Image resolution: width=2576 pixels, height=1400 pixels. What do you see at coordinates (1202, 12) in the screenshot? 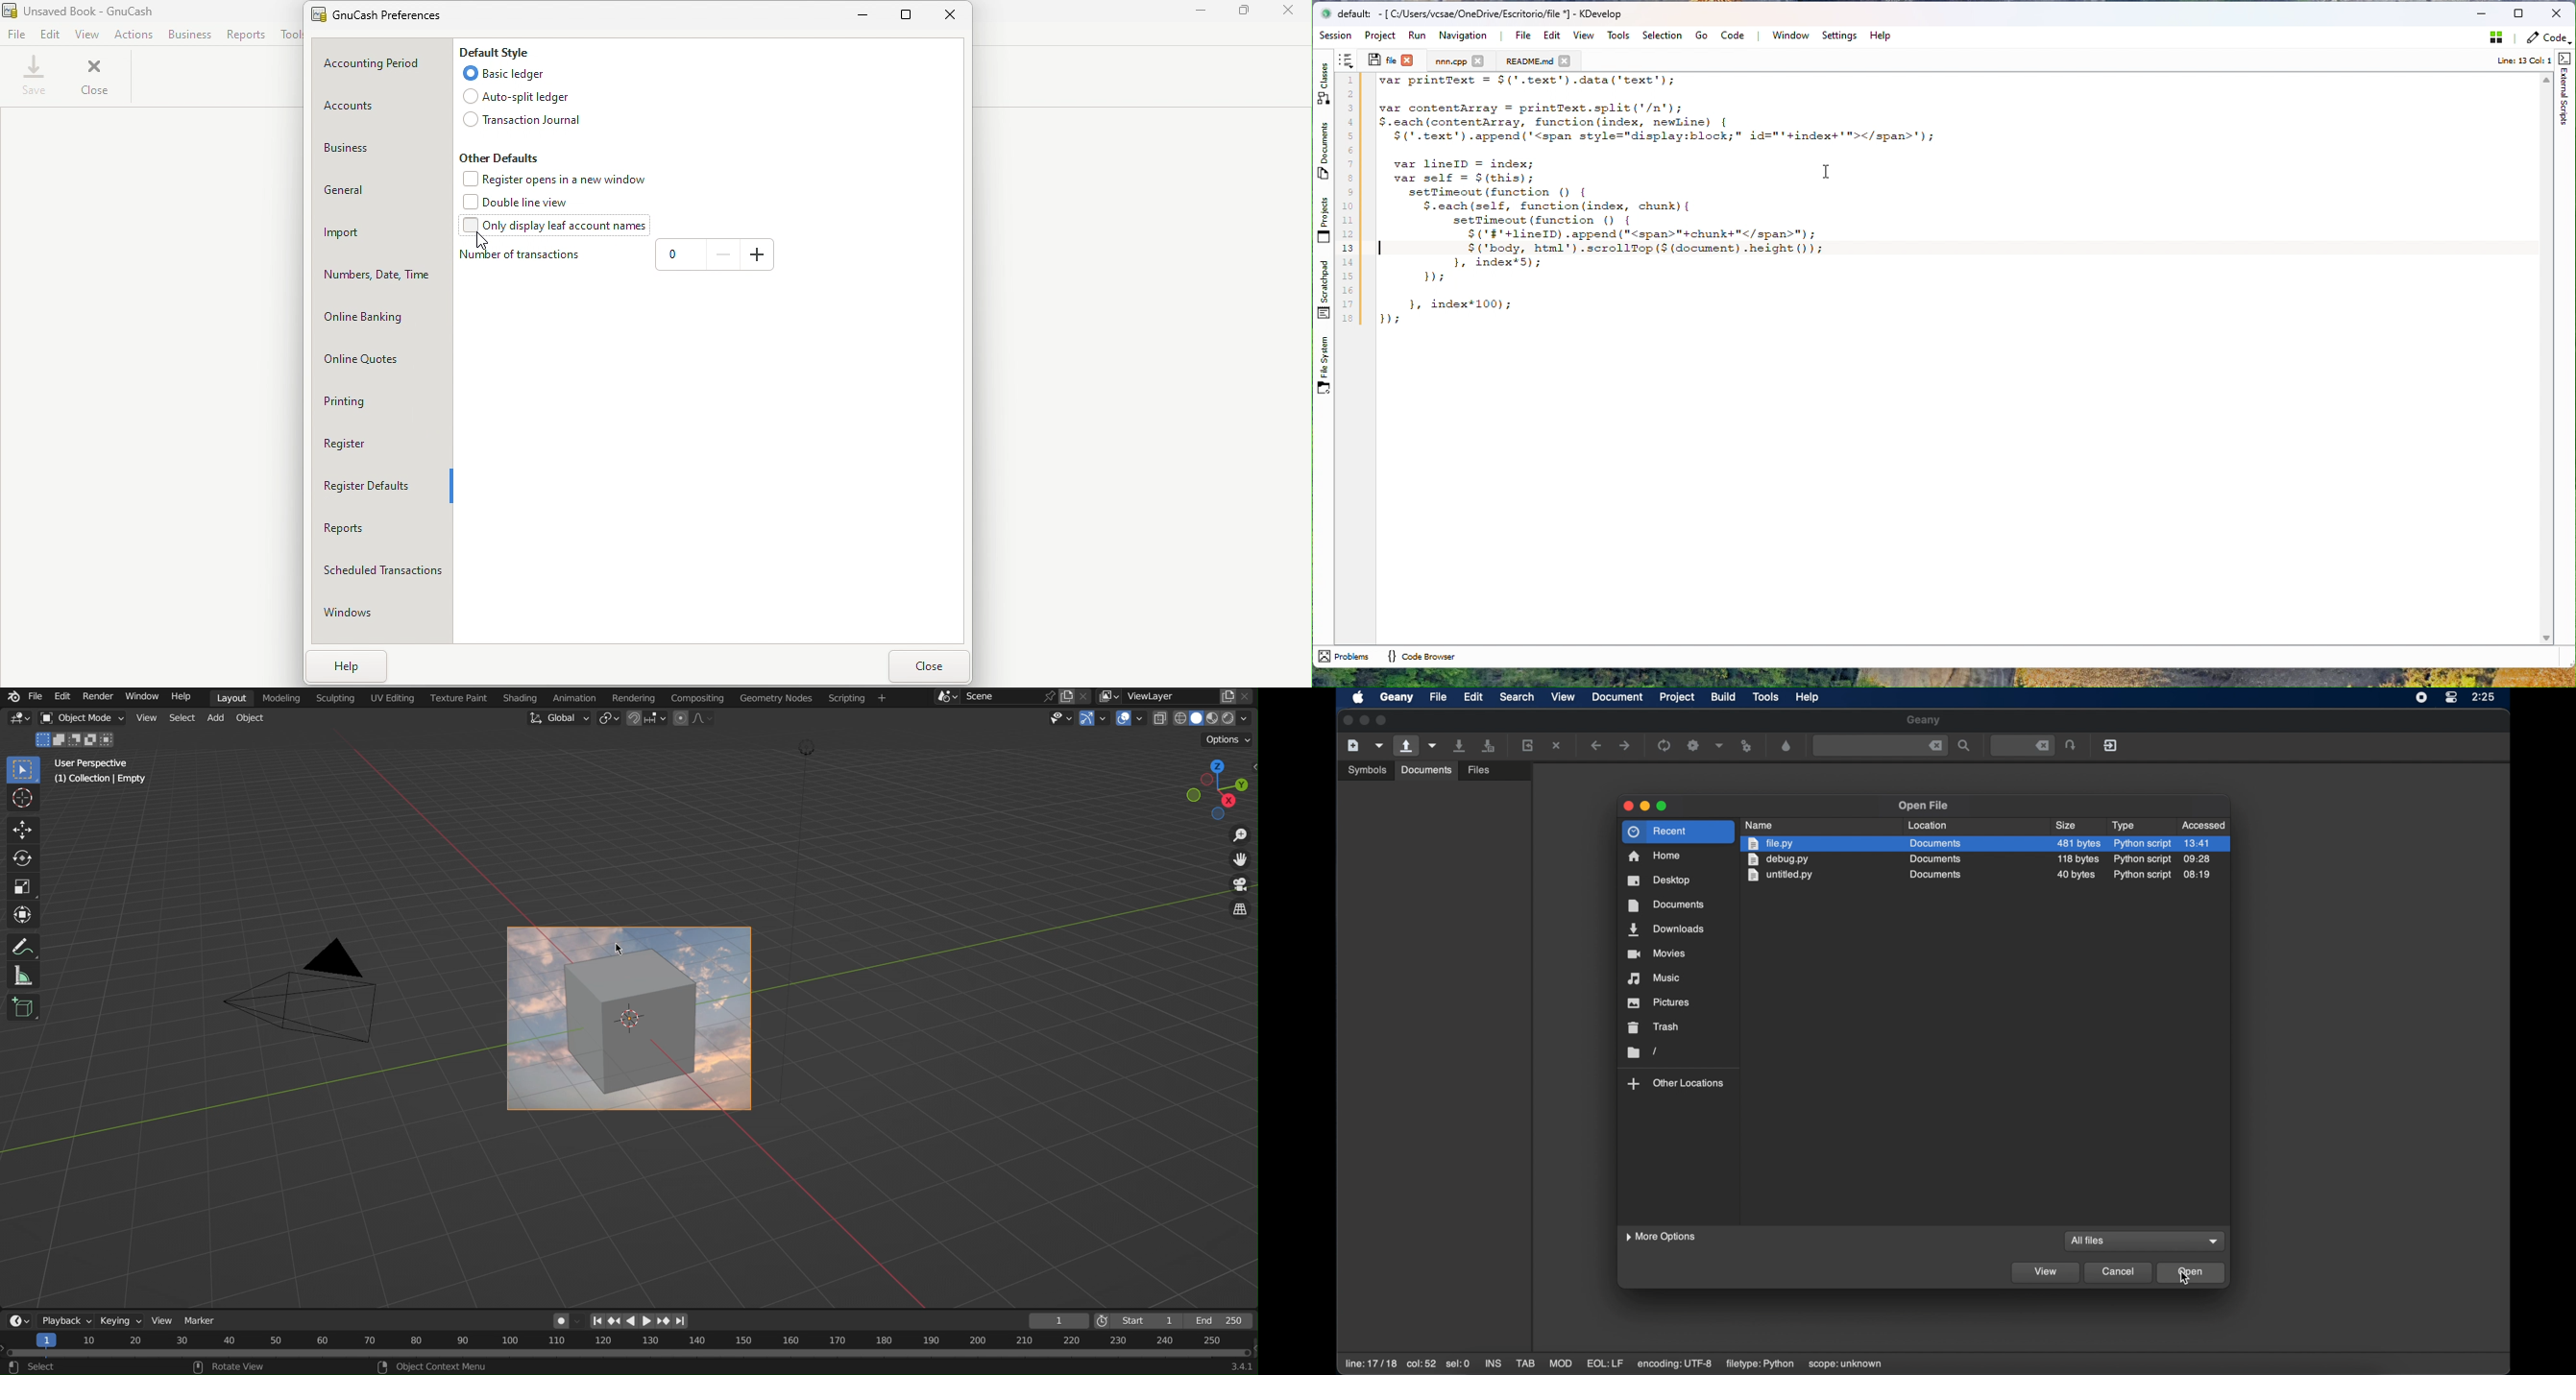
I see `Minimize` at bounding box center [1202, 12].